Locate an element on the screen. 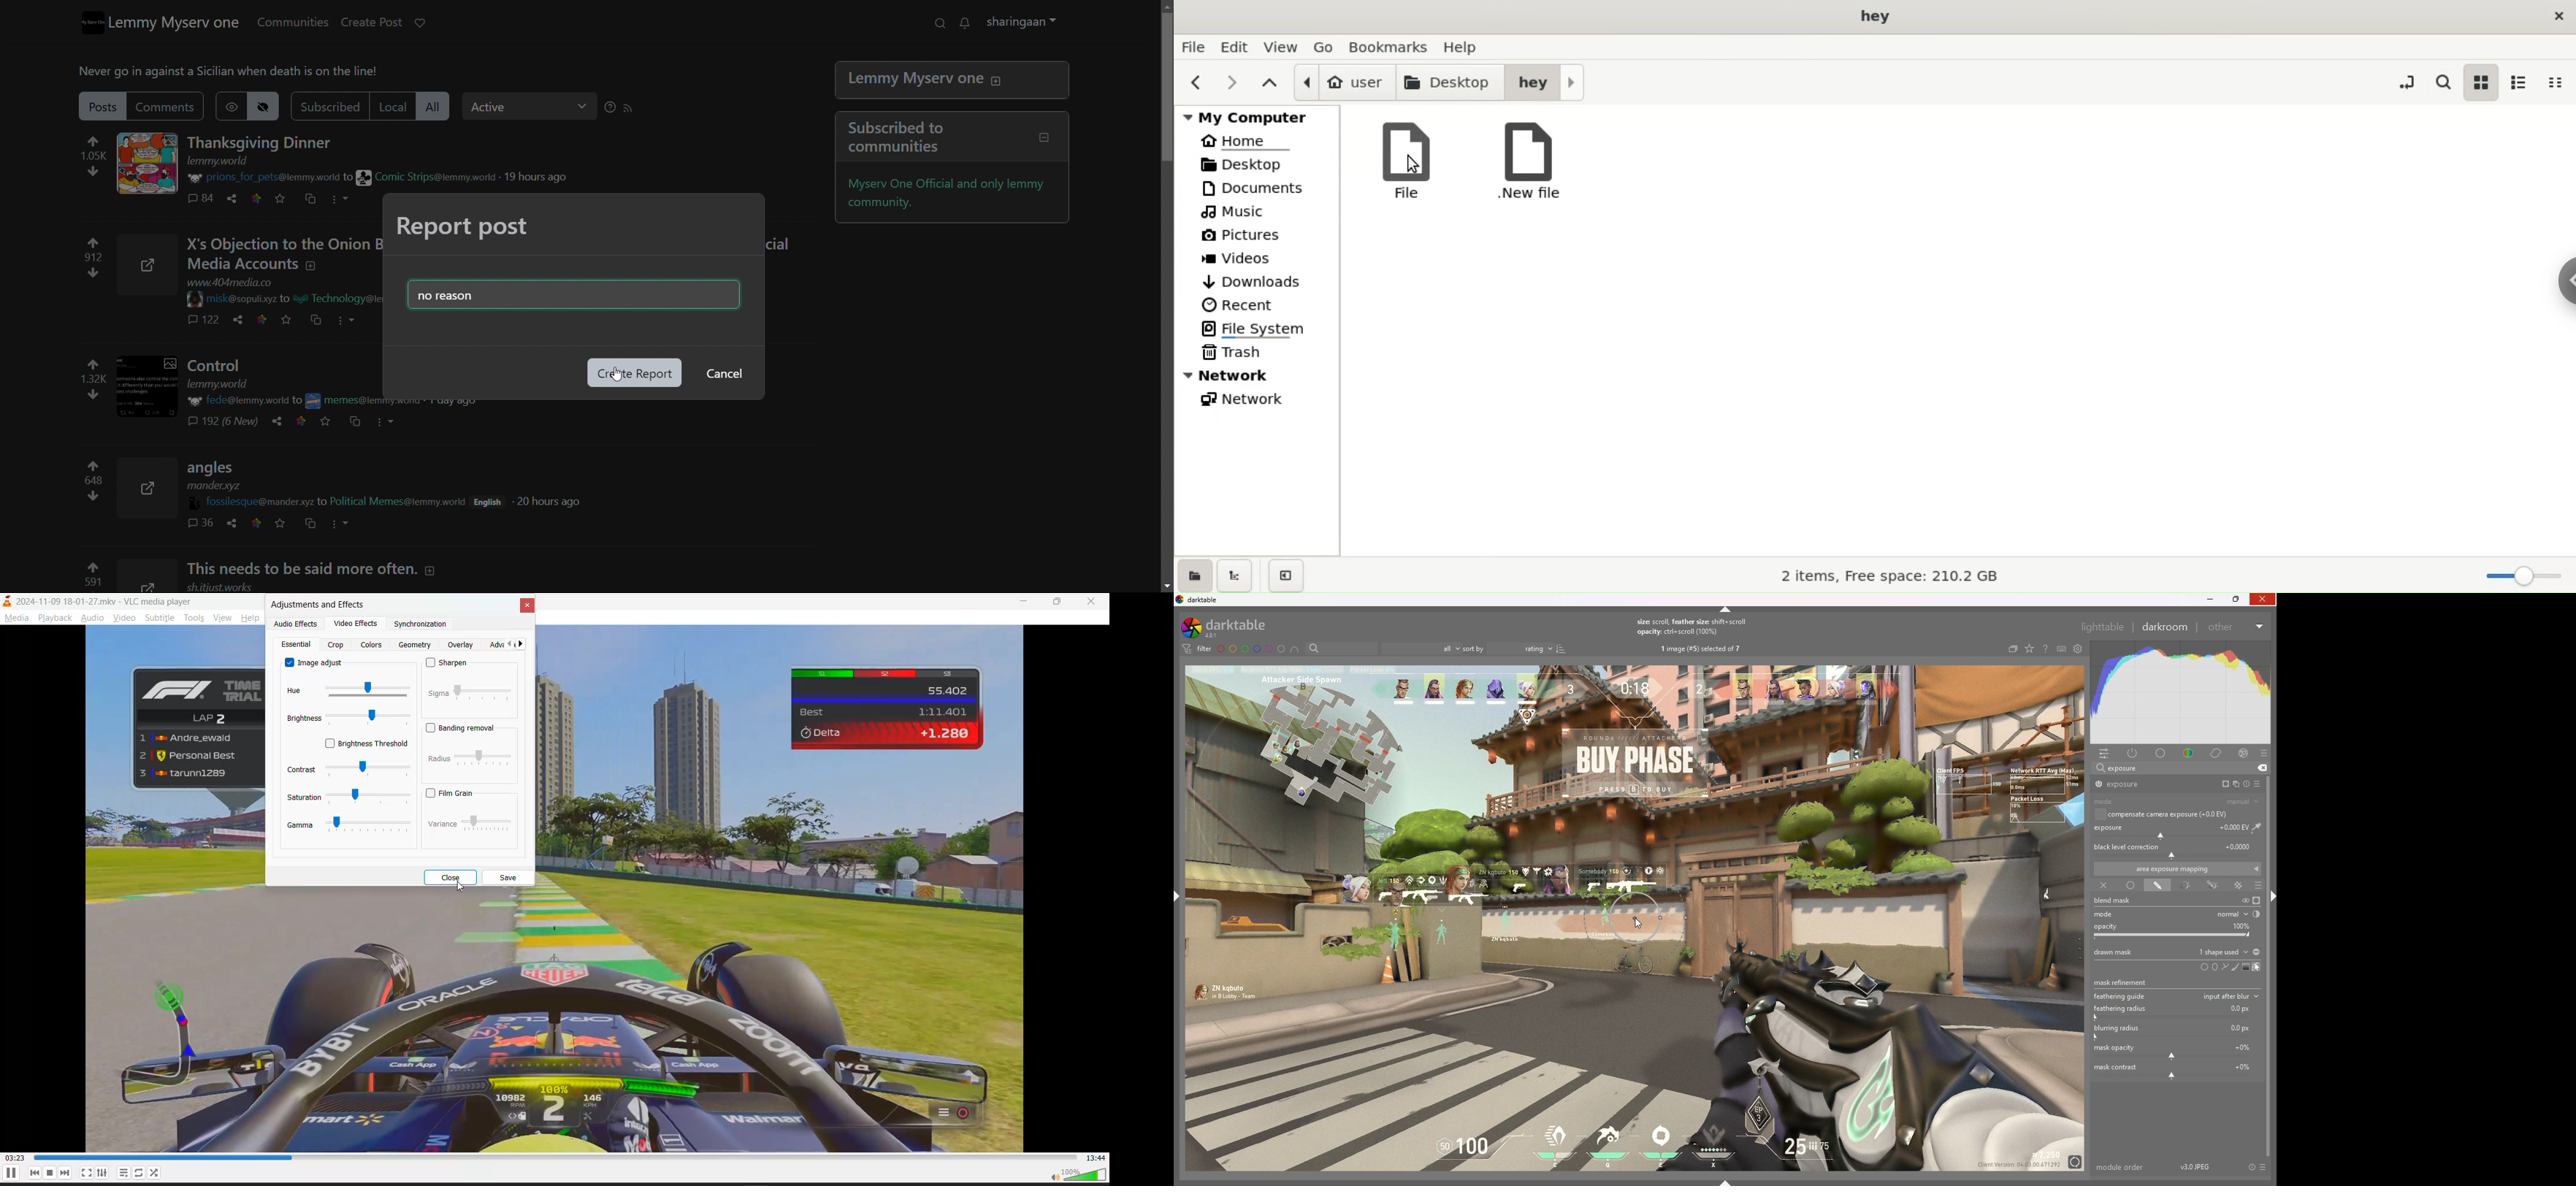 Image resolution: width=2576 pixels, height=1204 pixels. Never go in against a Sicilian when death is on the line! is located at coordinates (238, 73).